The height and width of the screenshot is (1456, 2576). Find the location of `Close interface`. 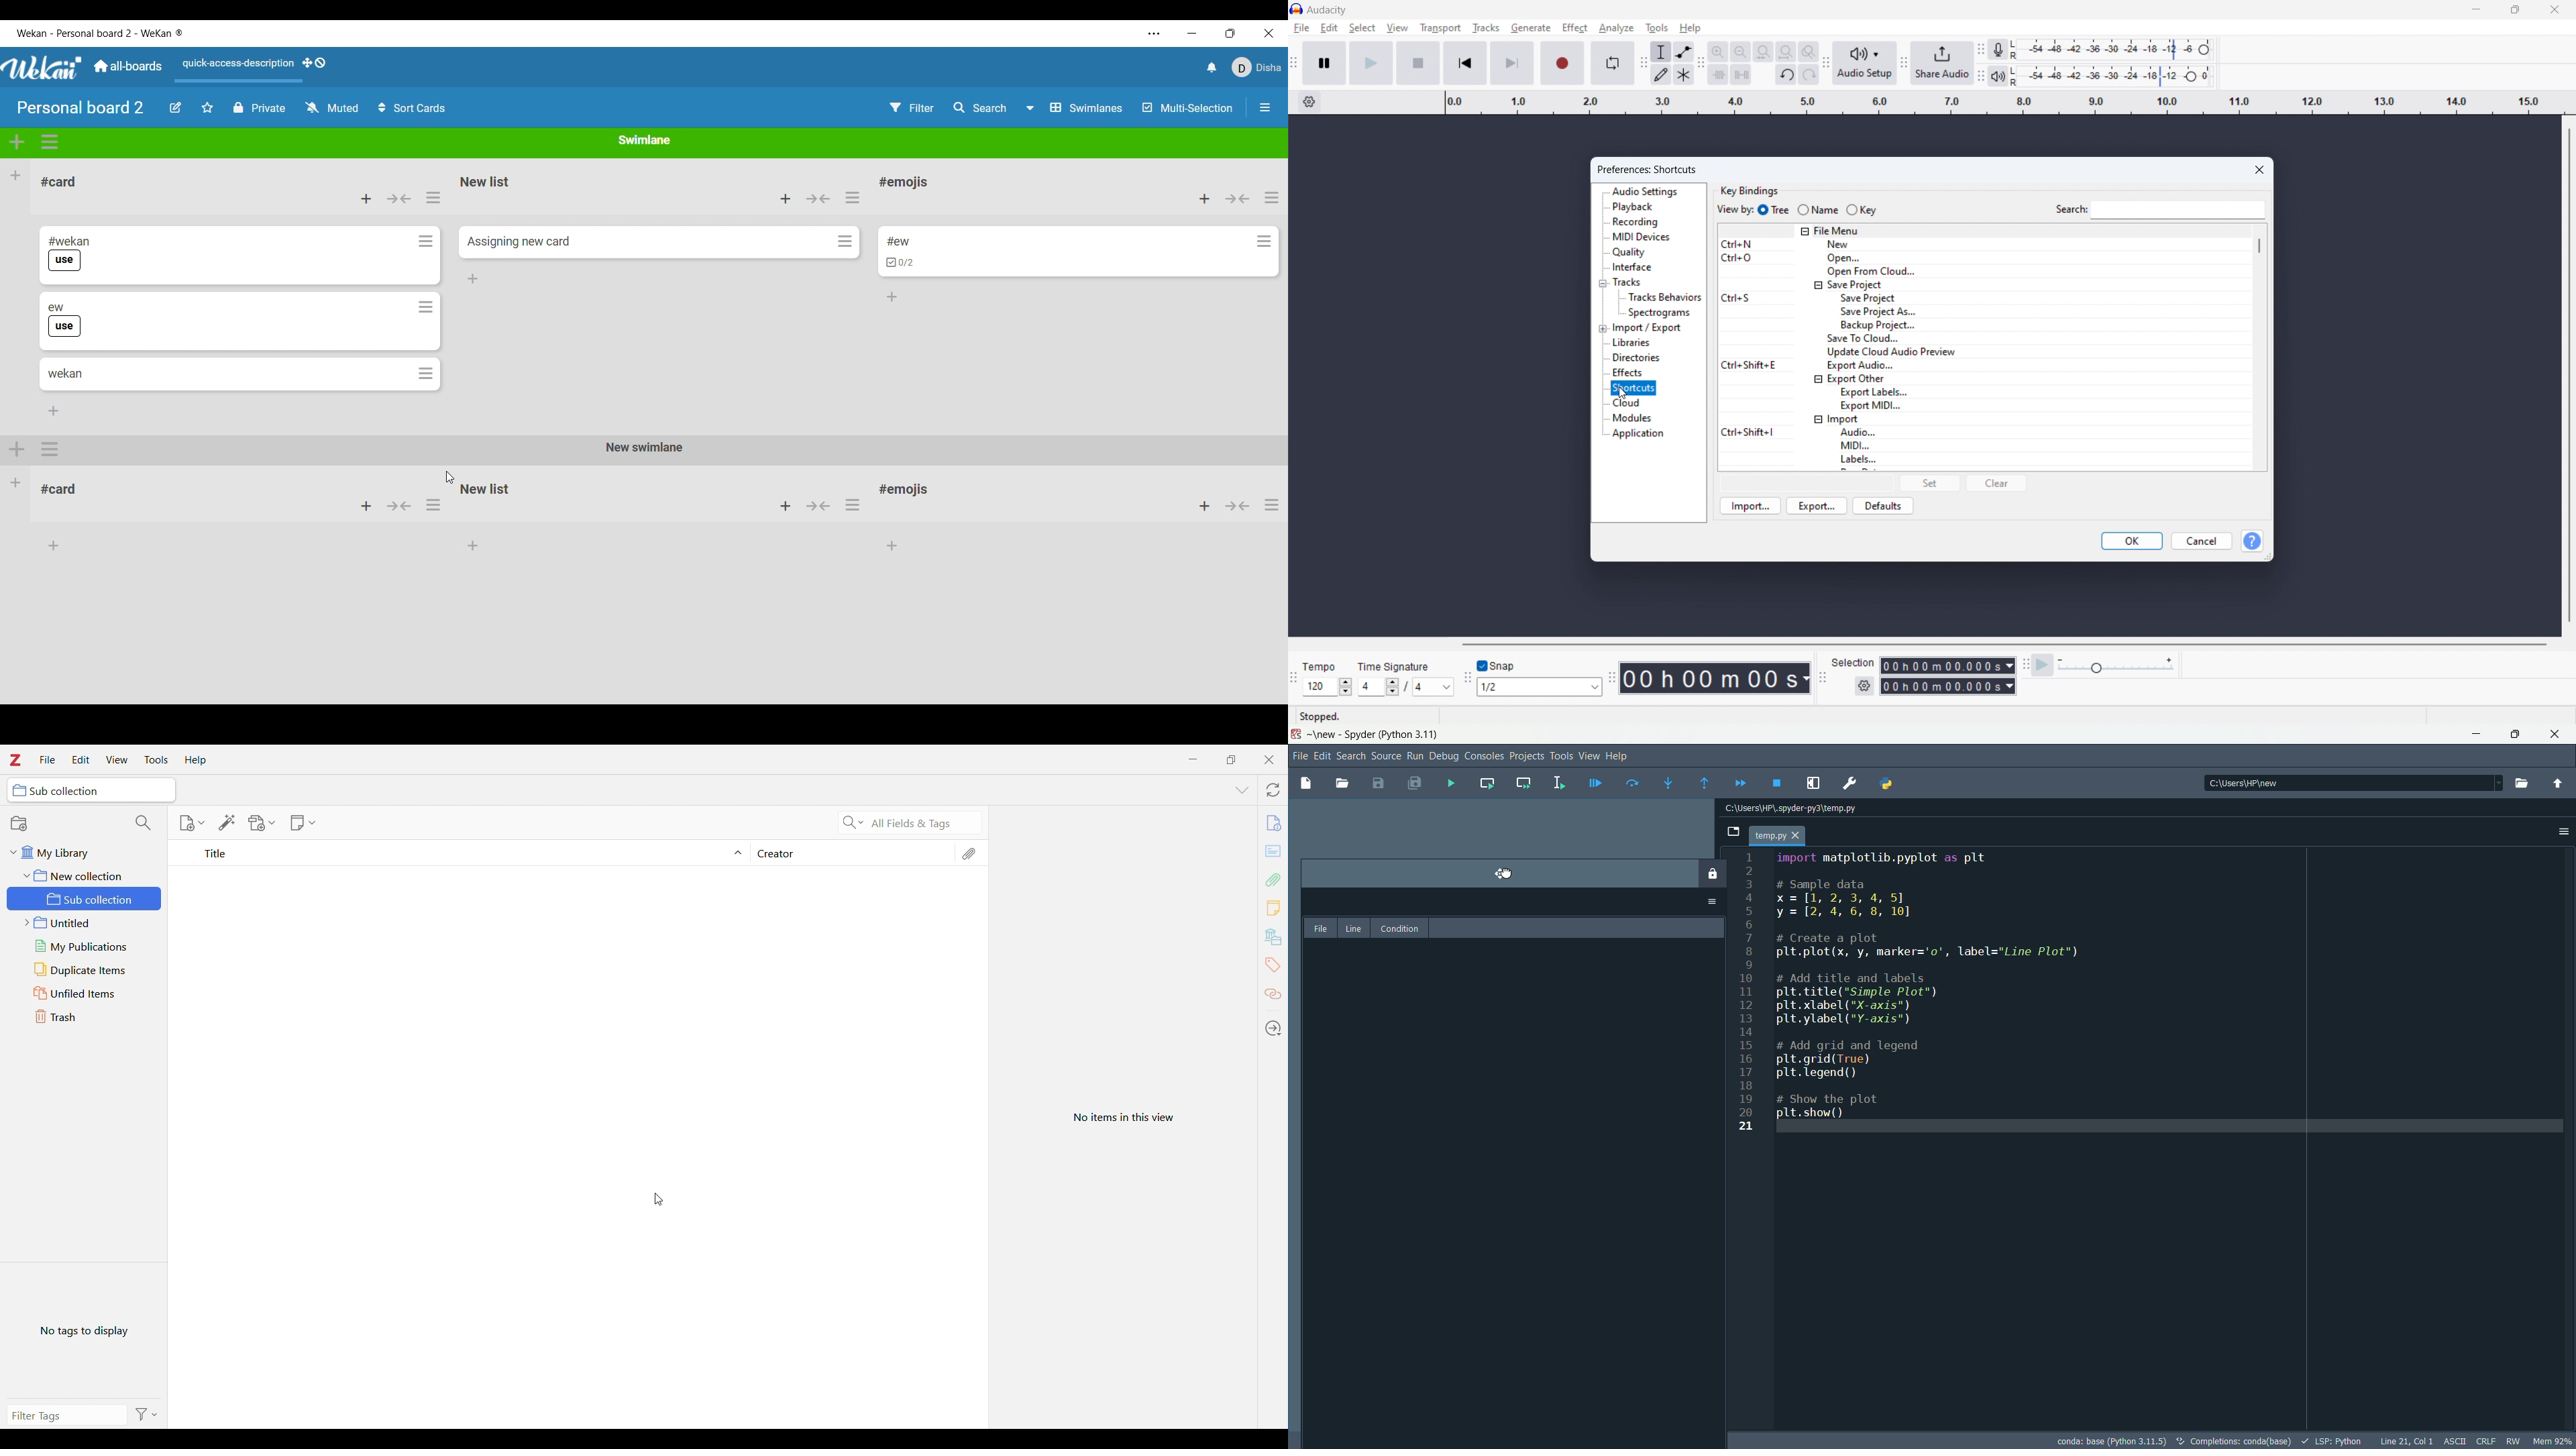

Close interface is located at coordinates (1269, 760).